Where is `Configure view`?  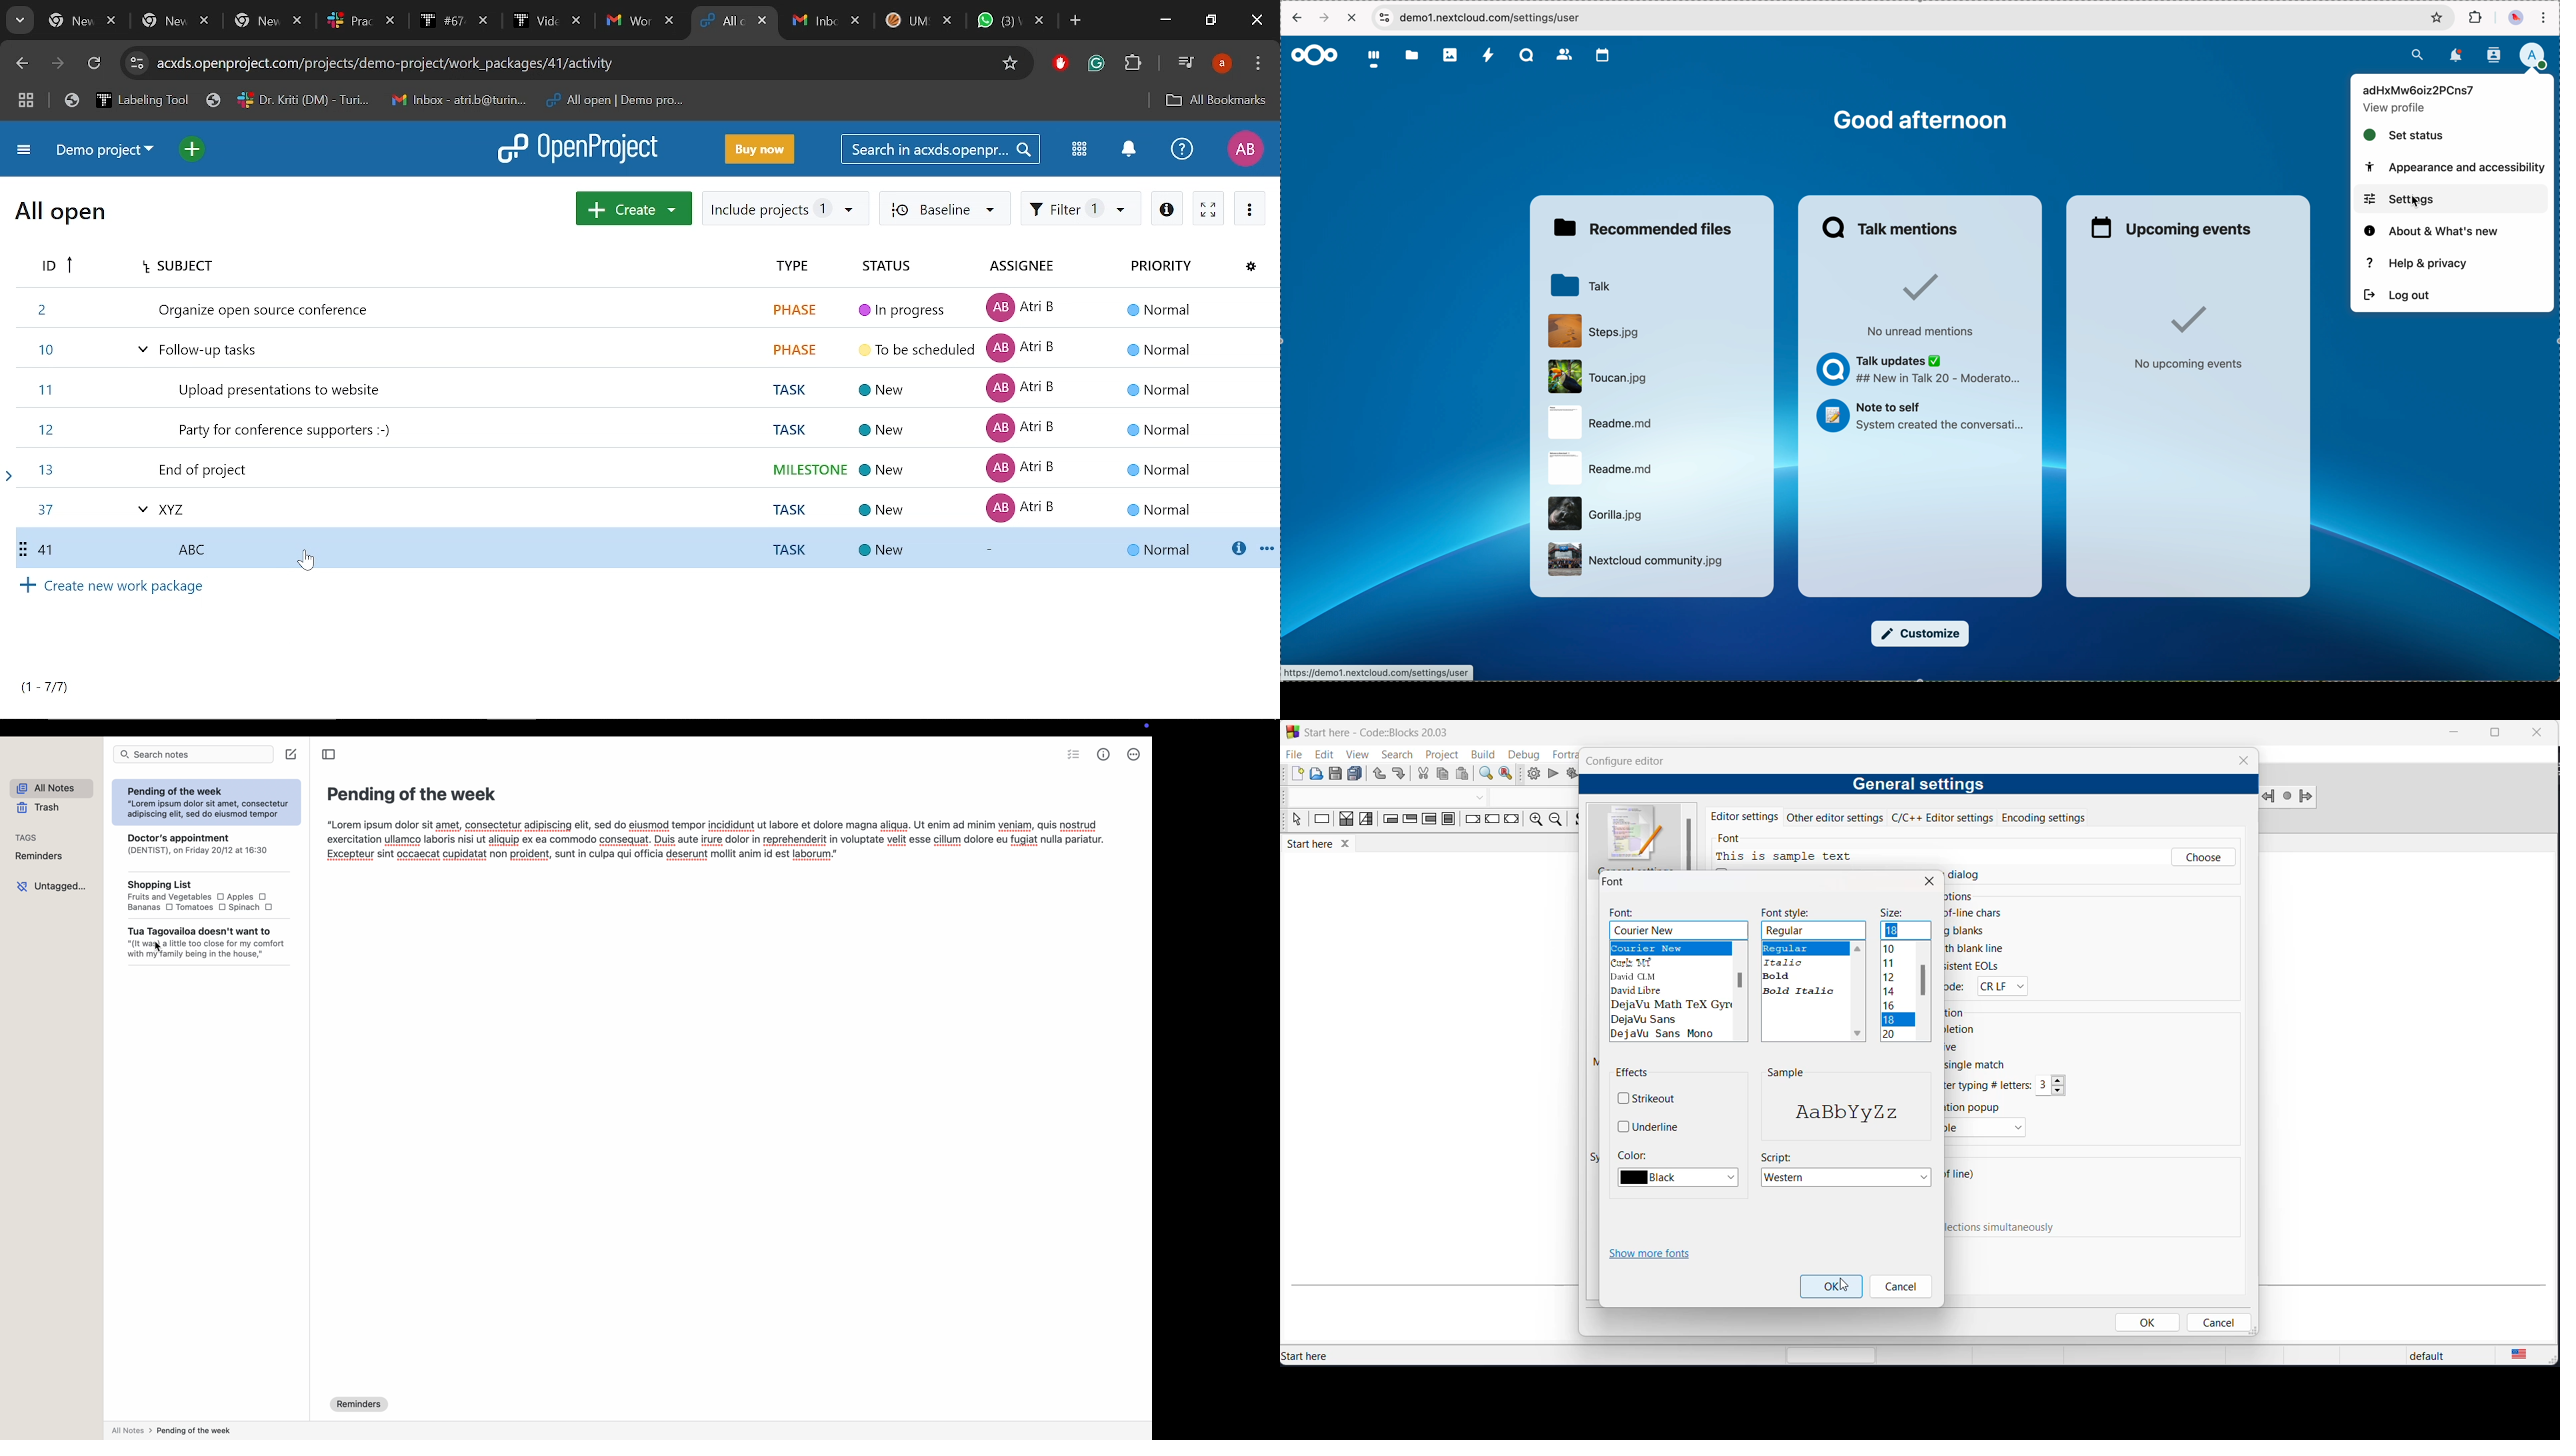
Configure view is located at coordinates (1250, 265).